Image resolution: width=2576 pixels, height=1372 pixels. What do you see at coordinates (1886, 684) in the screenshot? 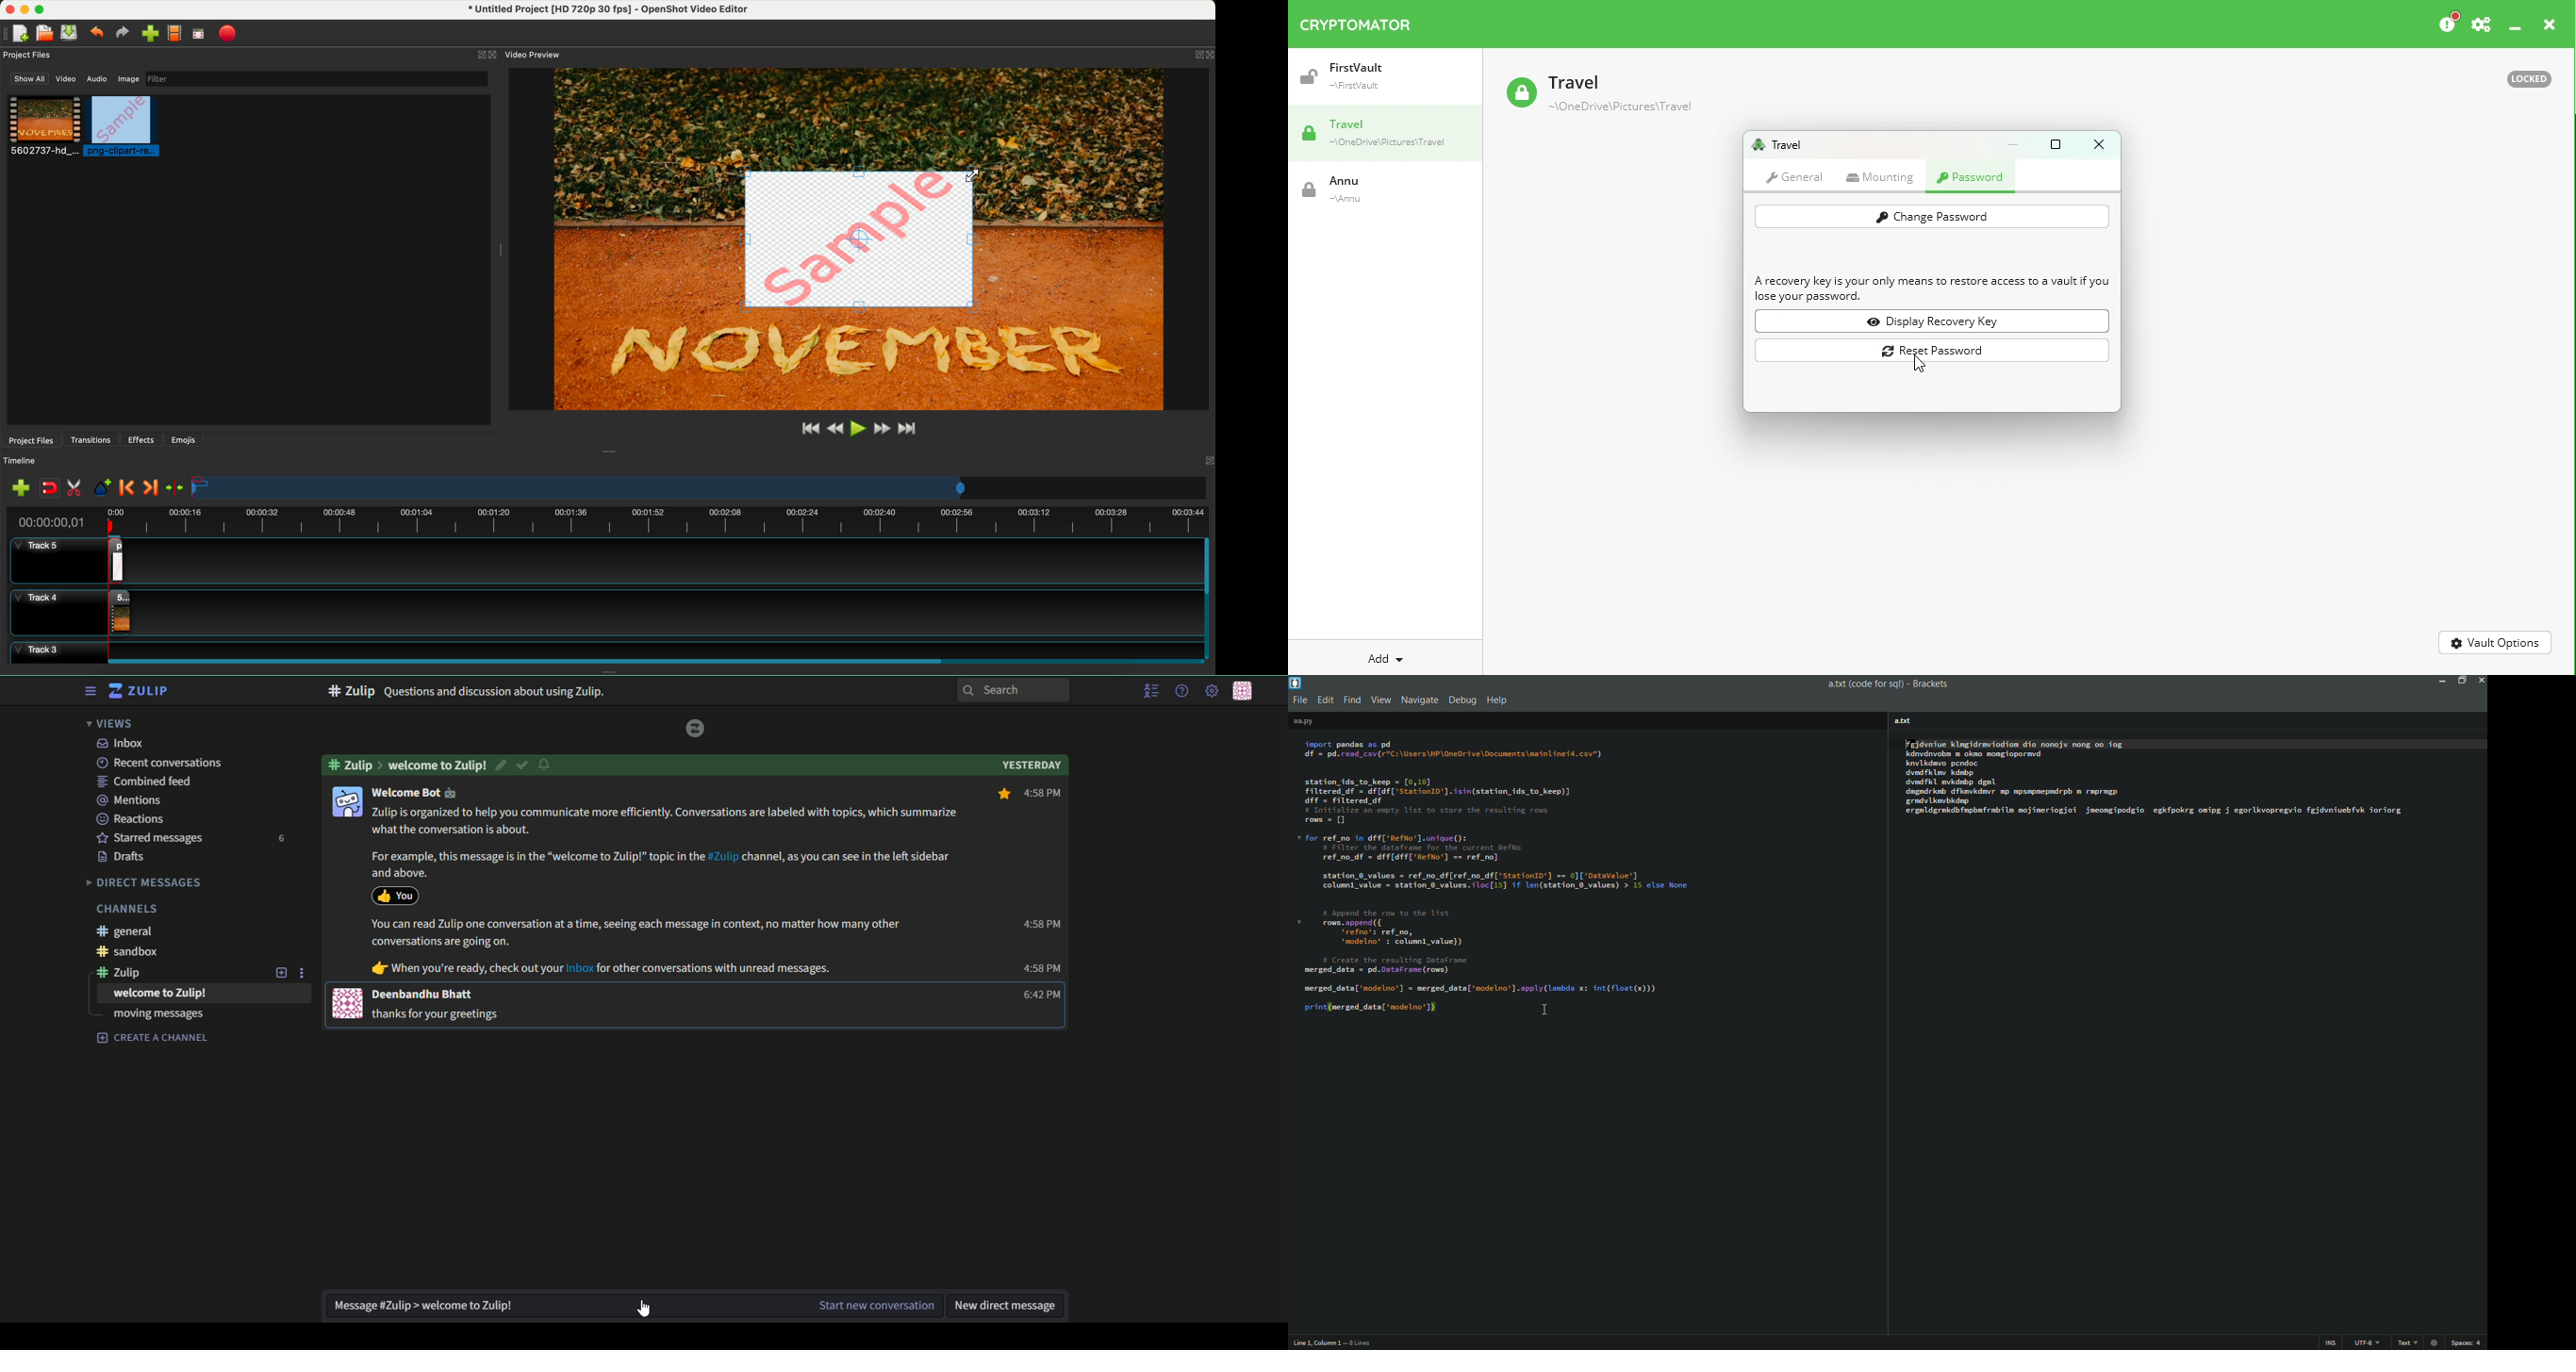
I see `aa.py(code for sql) brackets` at bounding box center [1886, 684].